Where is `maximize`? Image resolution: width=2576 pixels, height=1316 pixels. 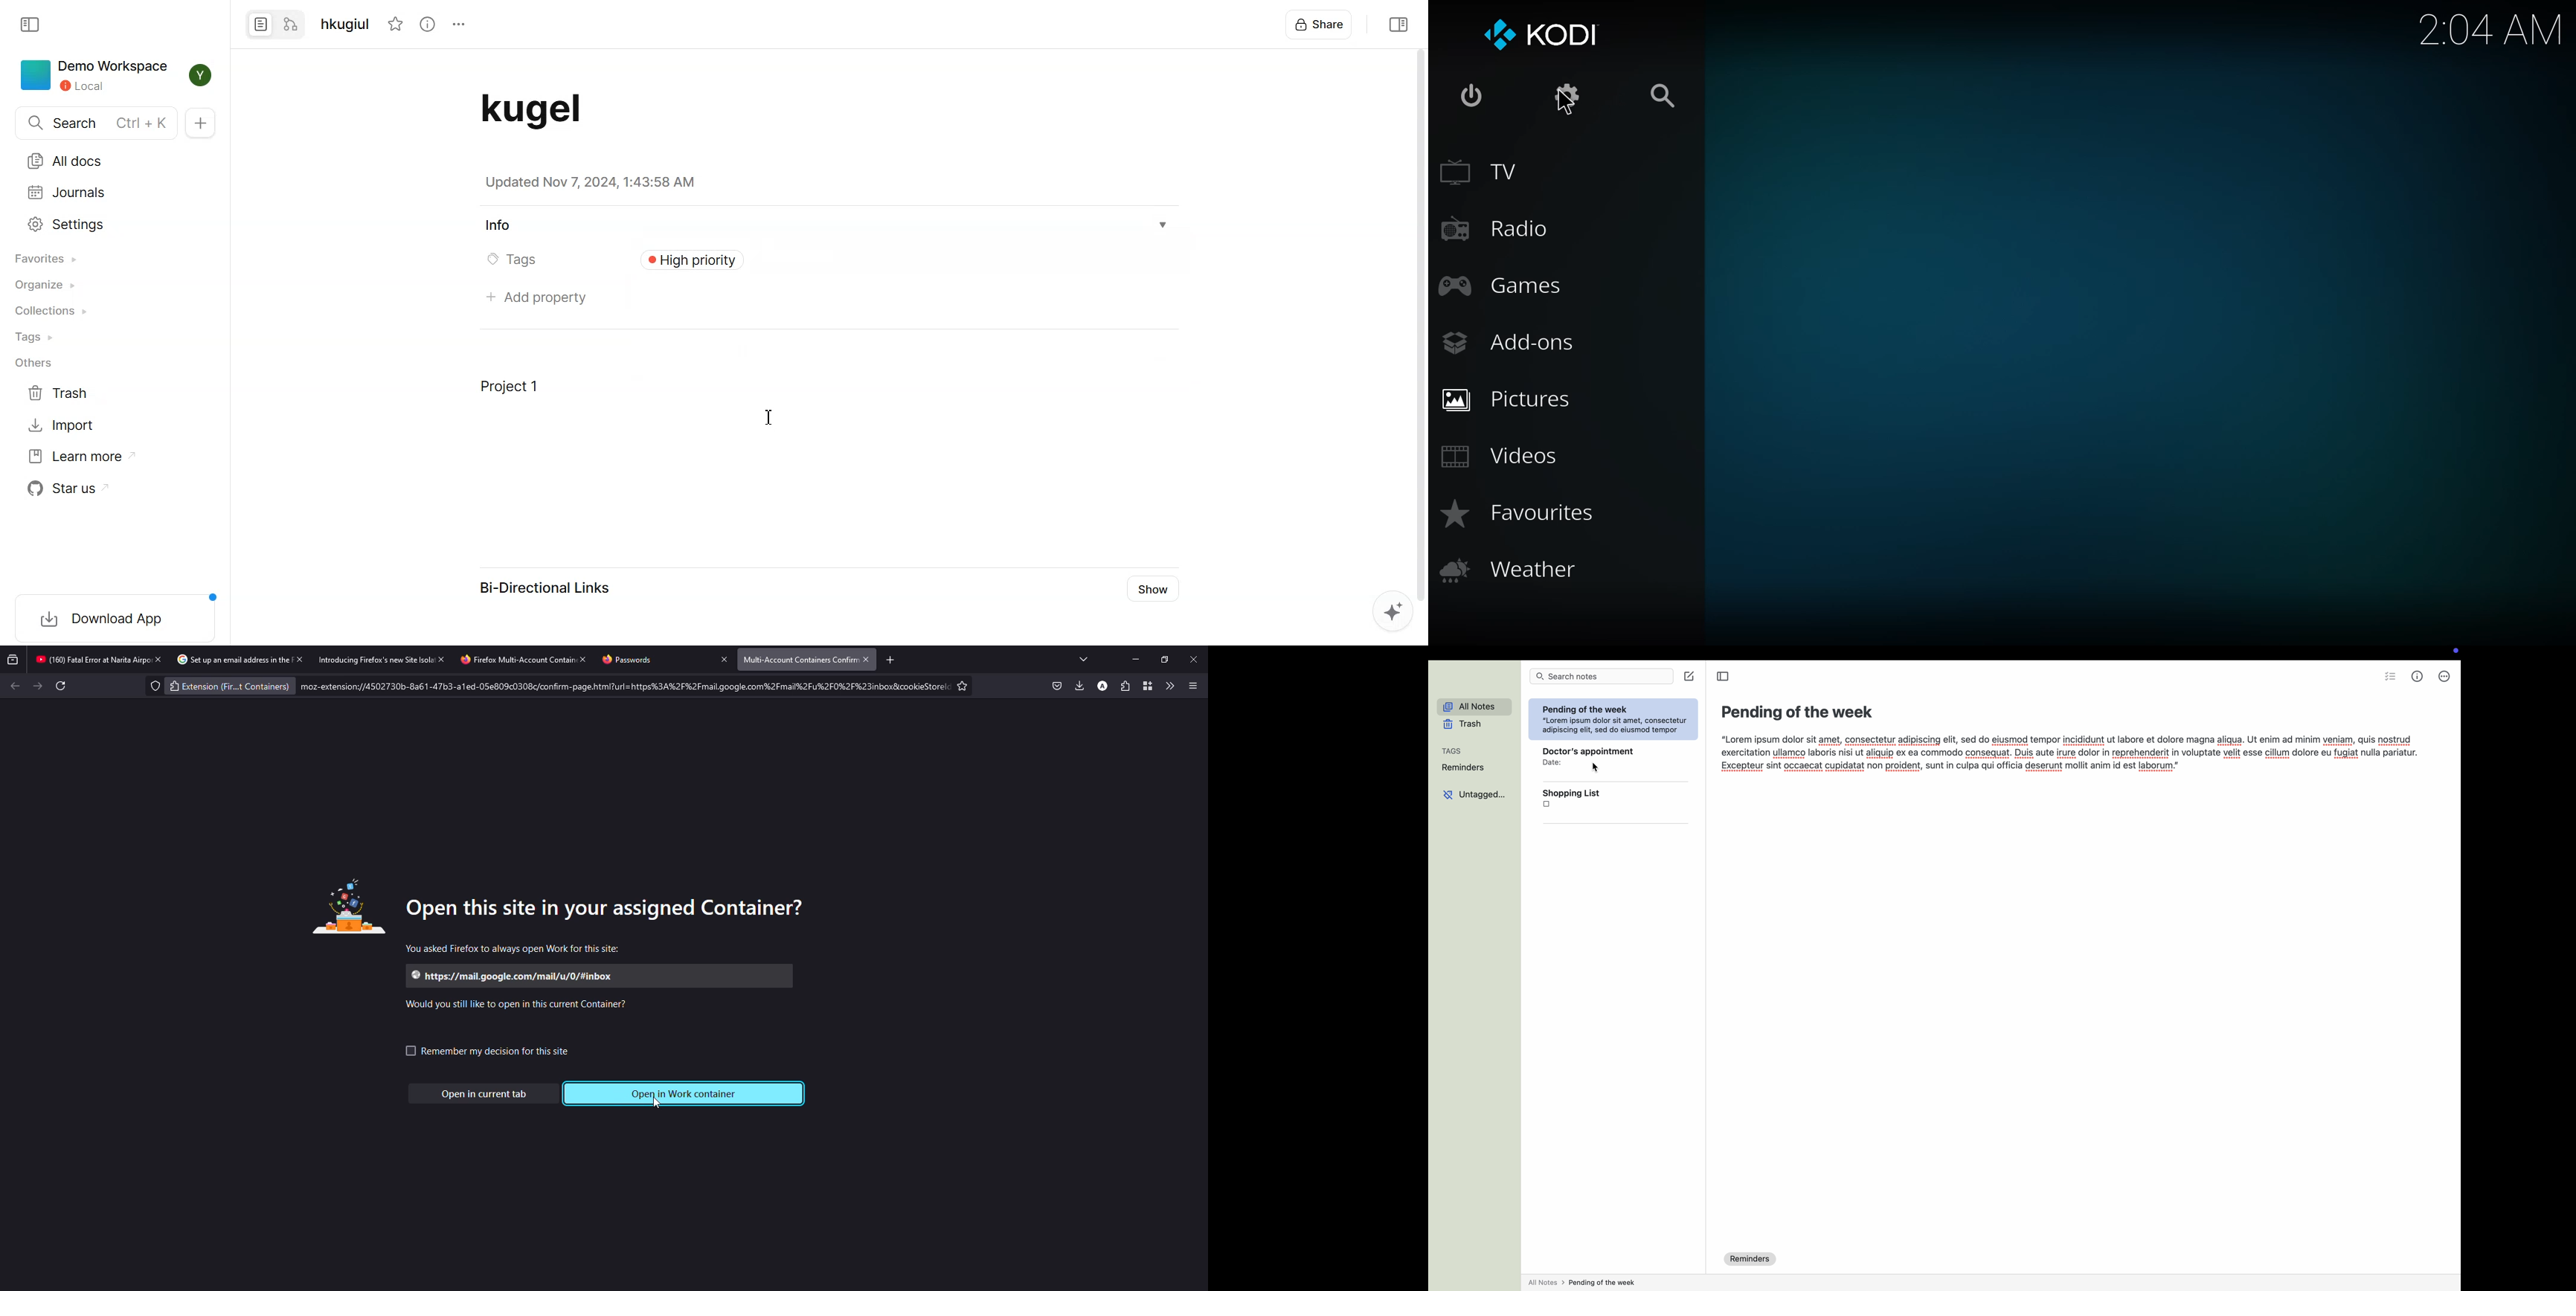 maximize is located at coordinates (1164, 657).